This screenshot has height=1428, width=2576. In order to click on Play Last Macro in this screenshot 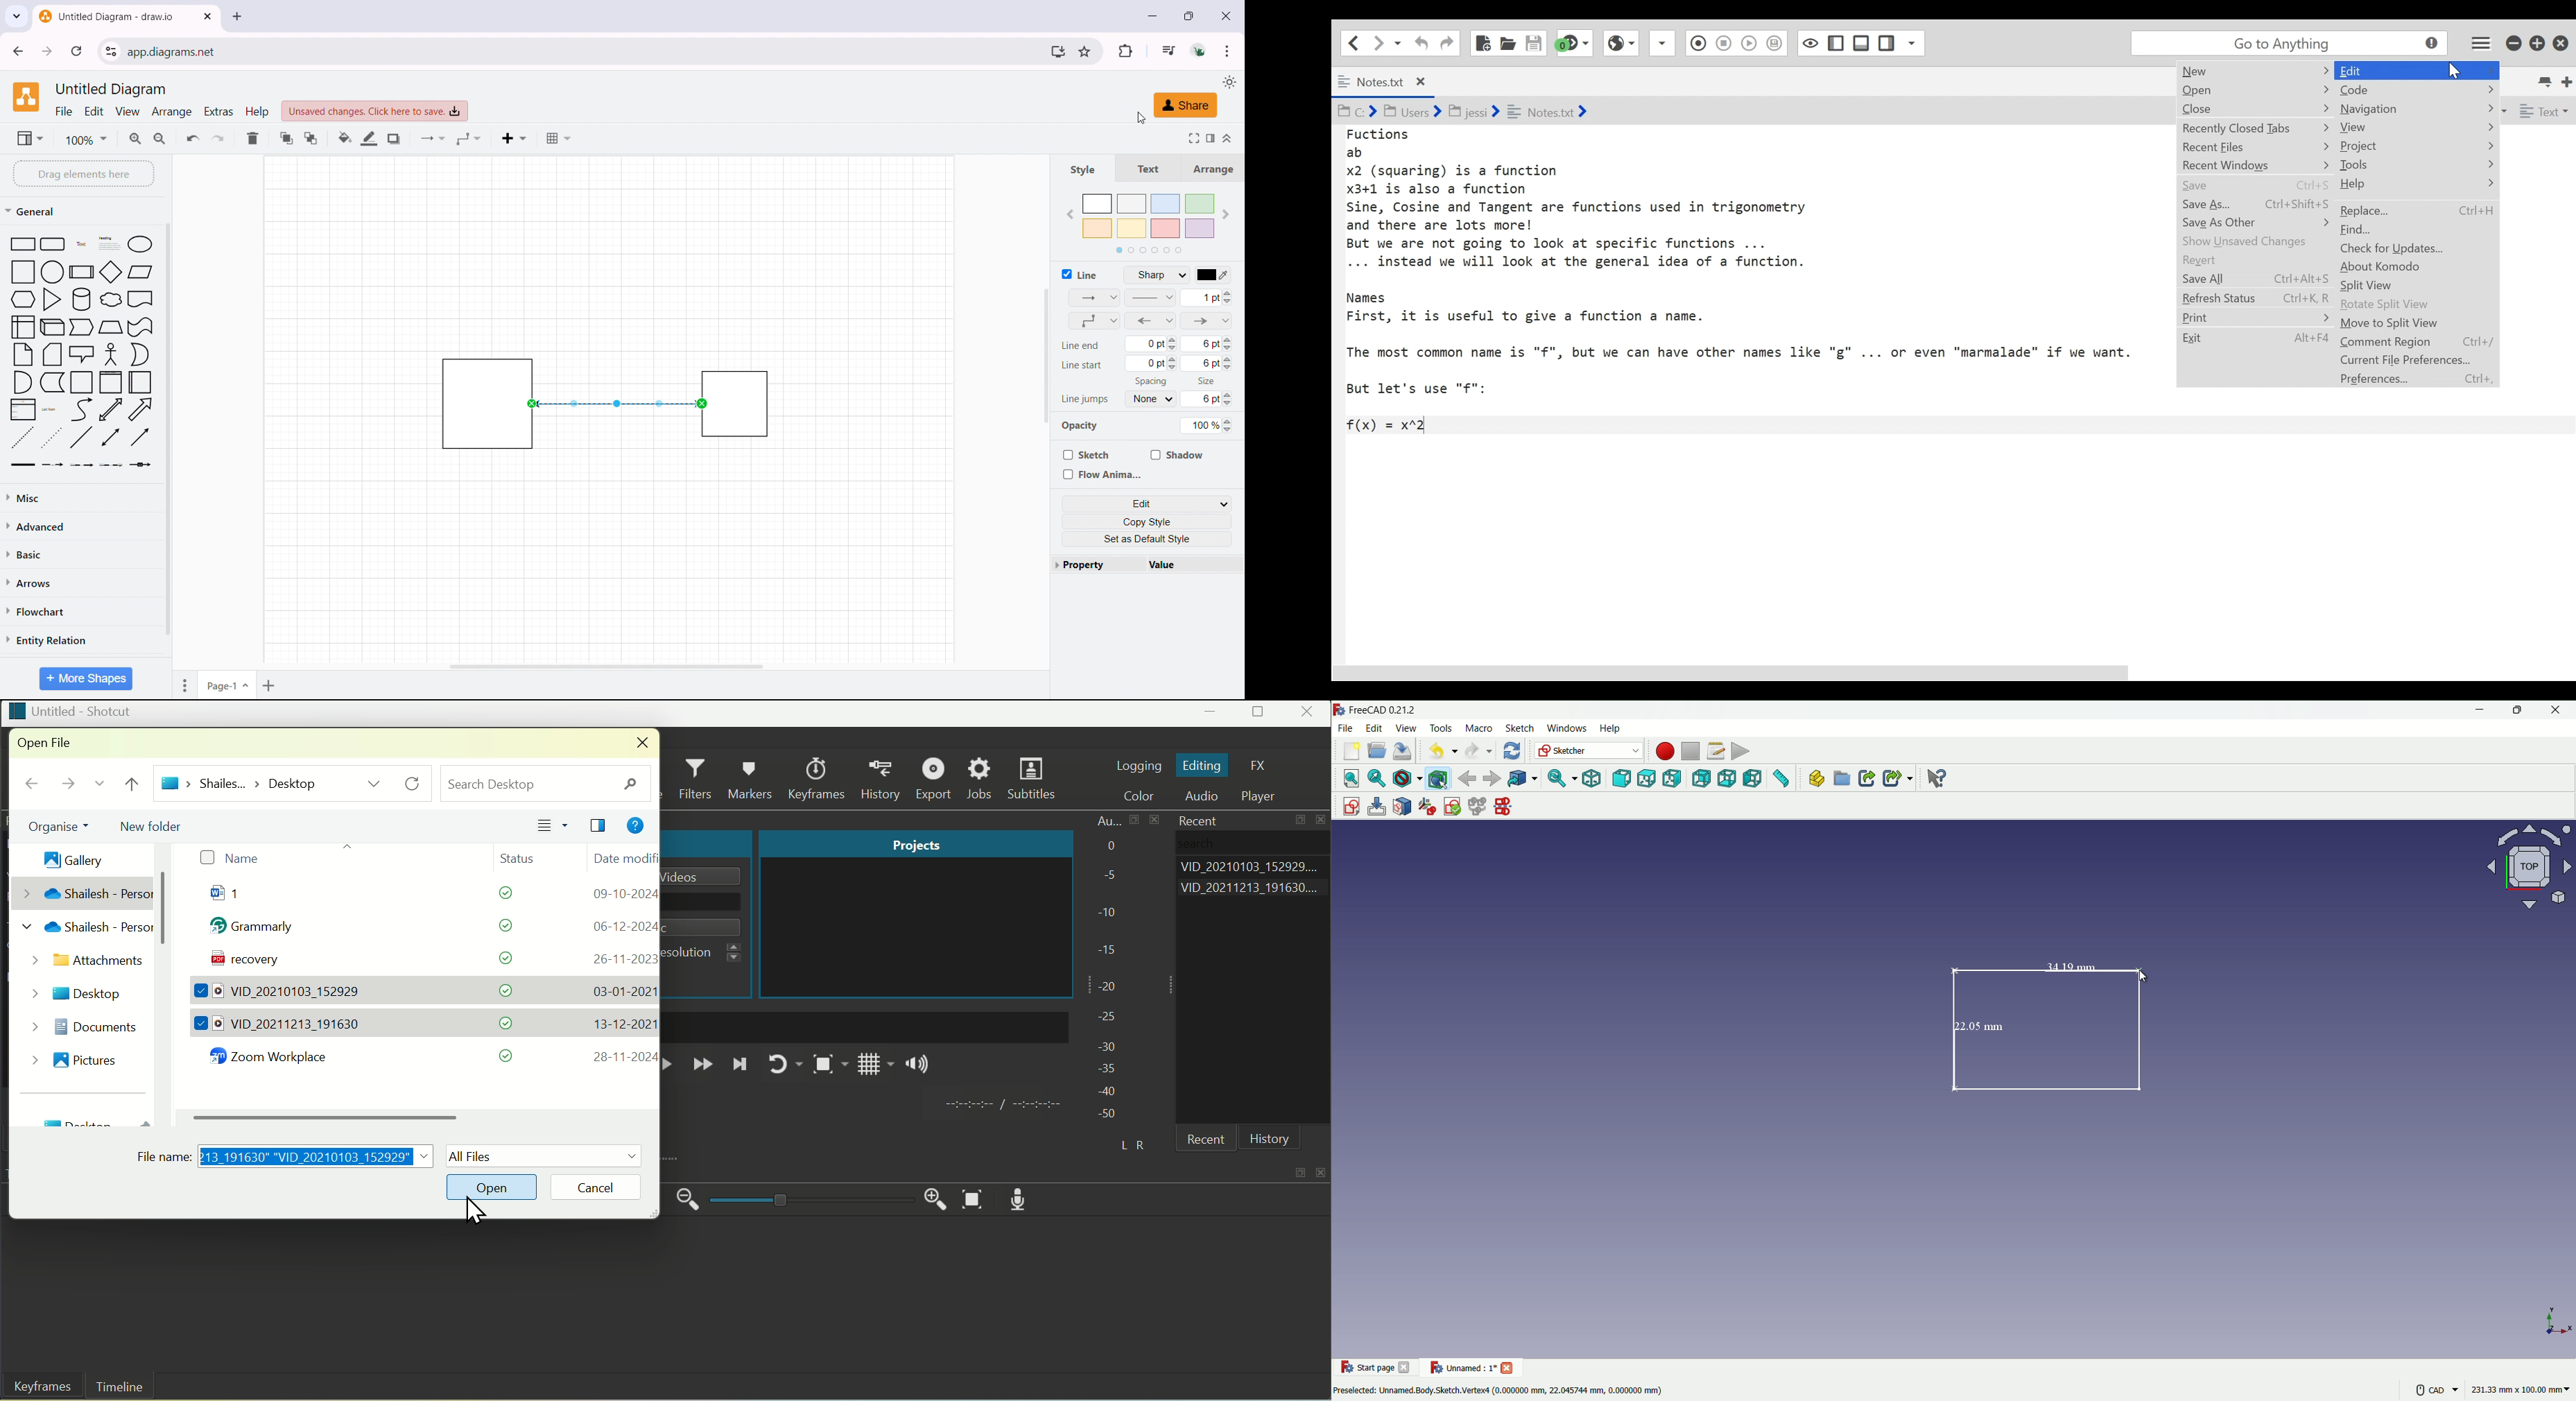, I will do `click(1621, 42)`.